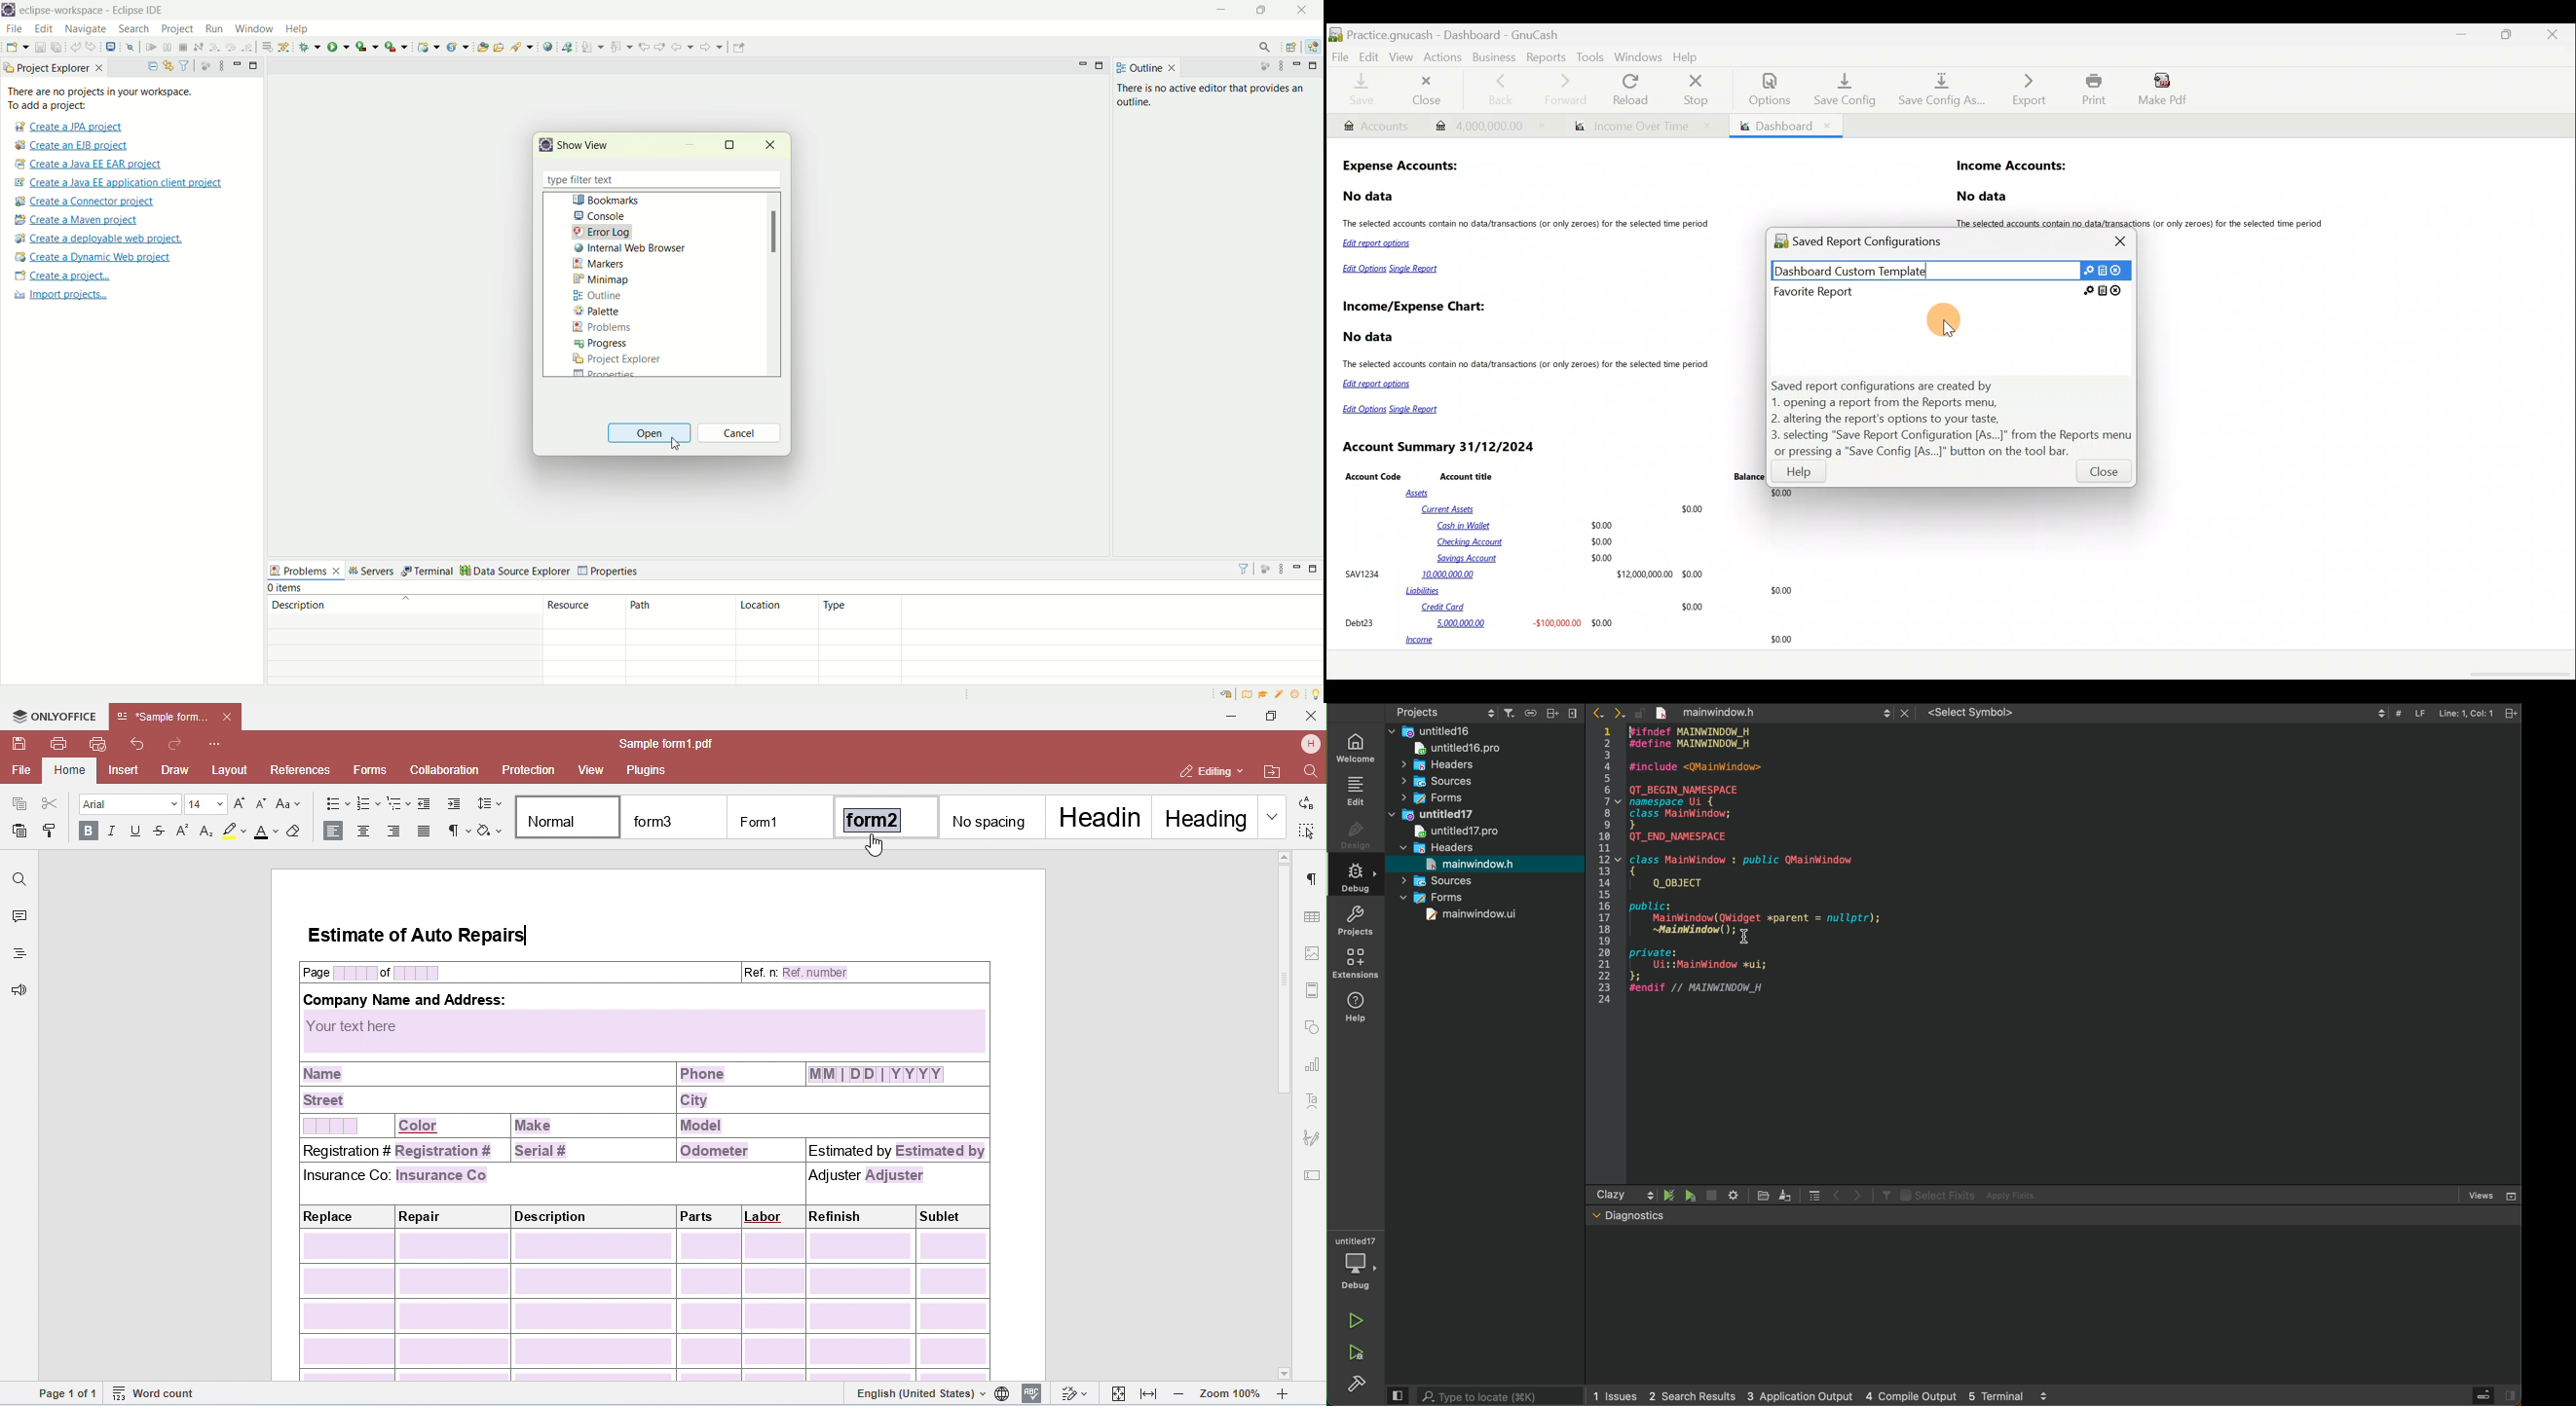 The height and width of the screenshot is (1428, 2576). What do you see at coordinates (2091, 89) in the screenshot?
I see `Print` at bounding box center [2091, 89].